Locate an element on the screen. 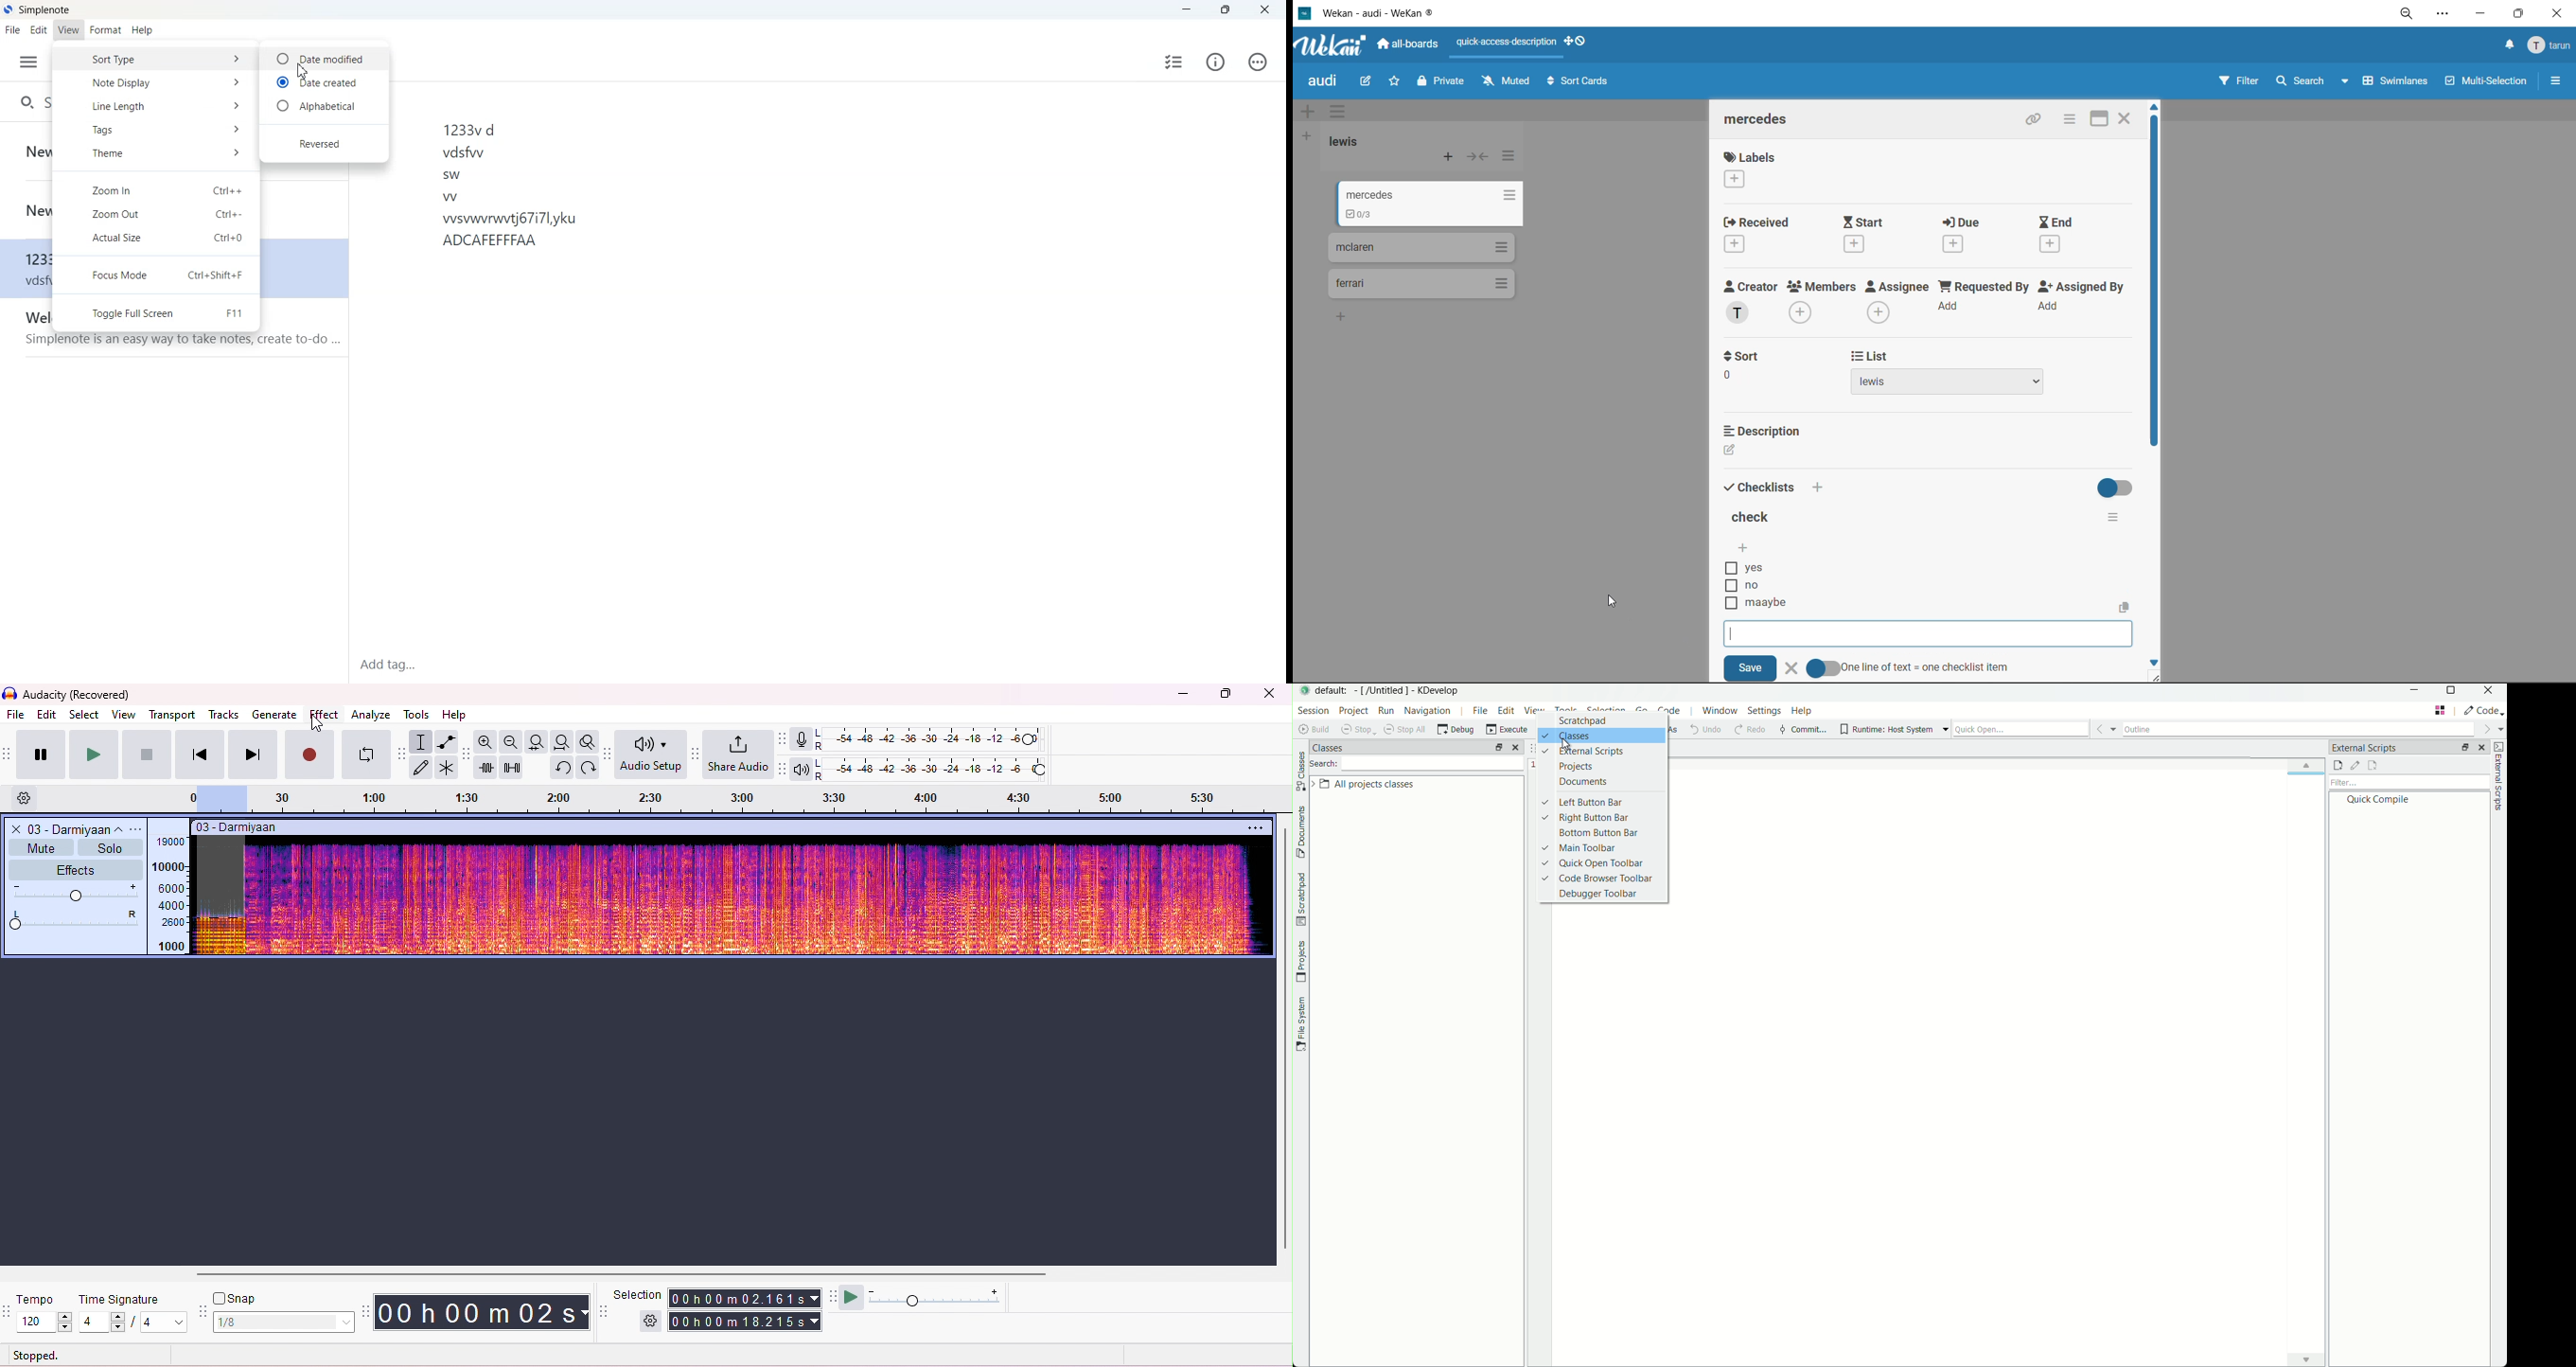  zoom is located at coordinates (2405, 13).